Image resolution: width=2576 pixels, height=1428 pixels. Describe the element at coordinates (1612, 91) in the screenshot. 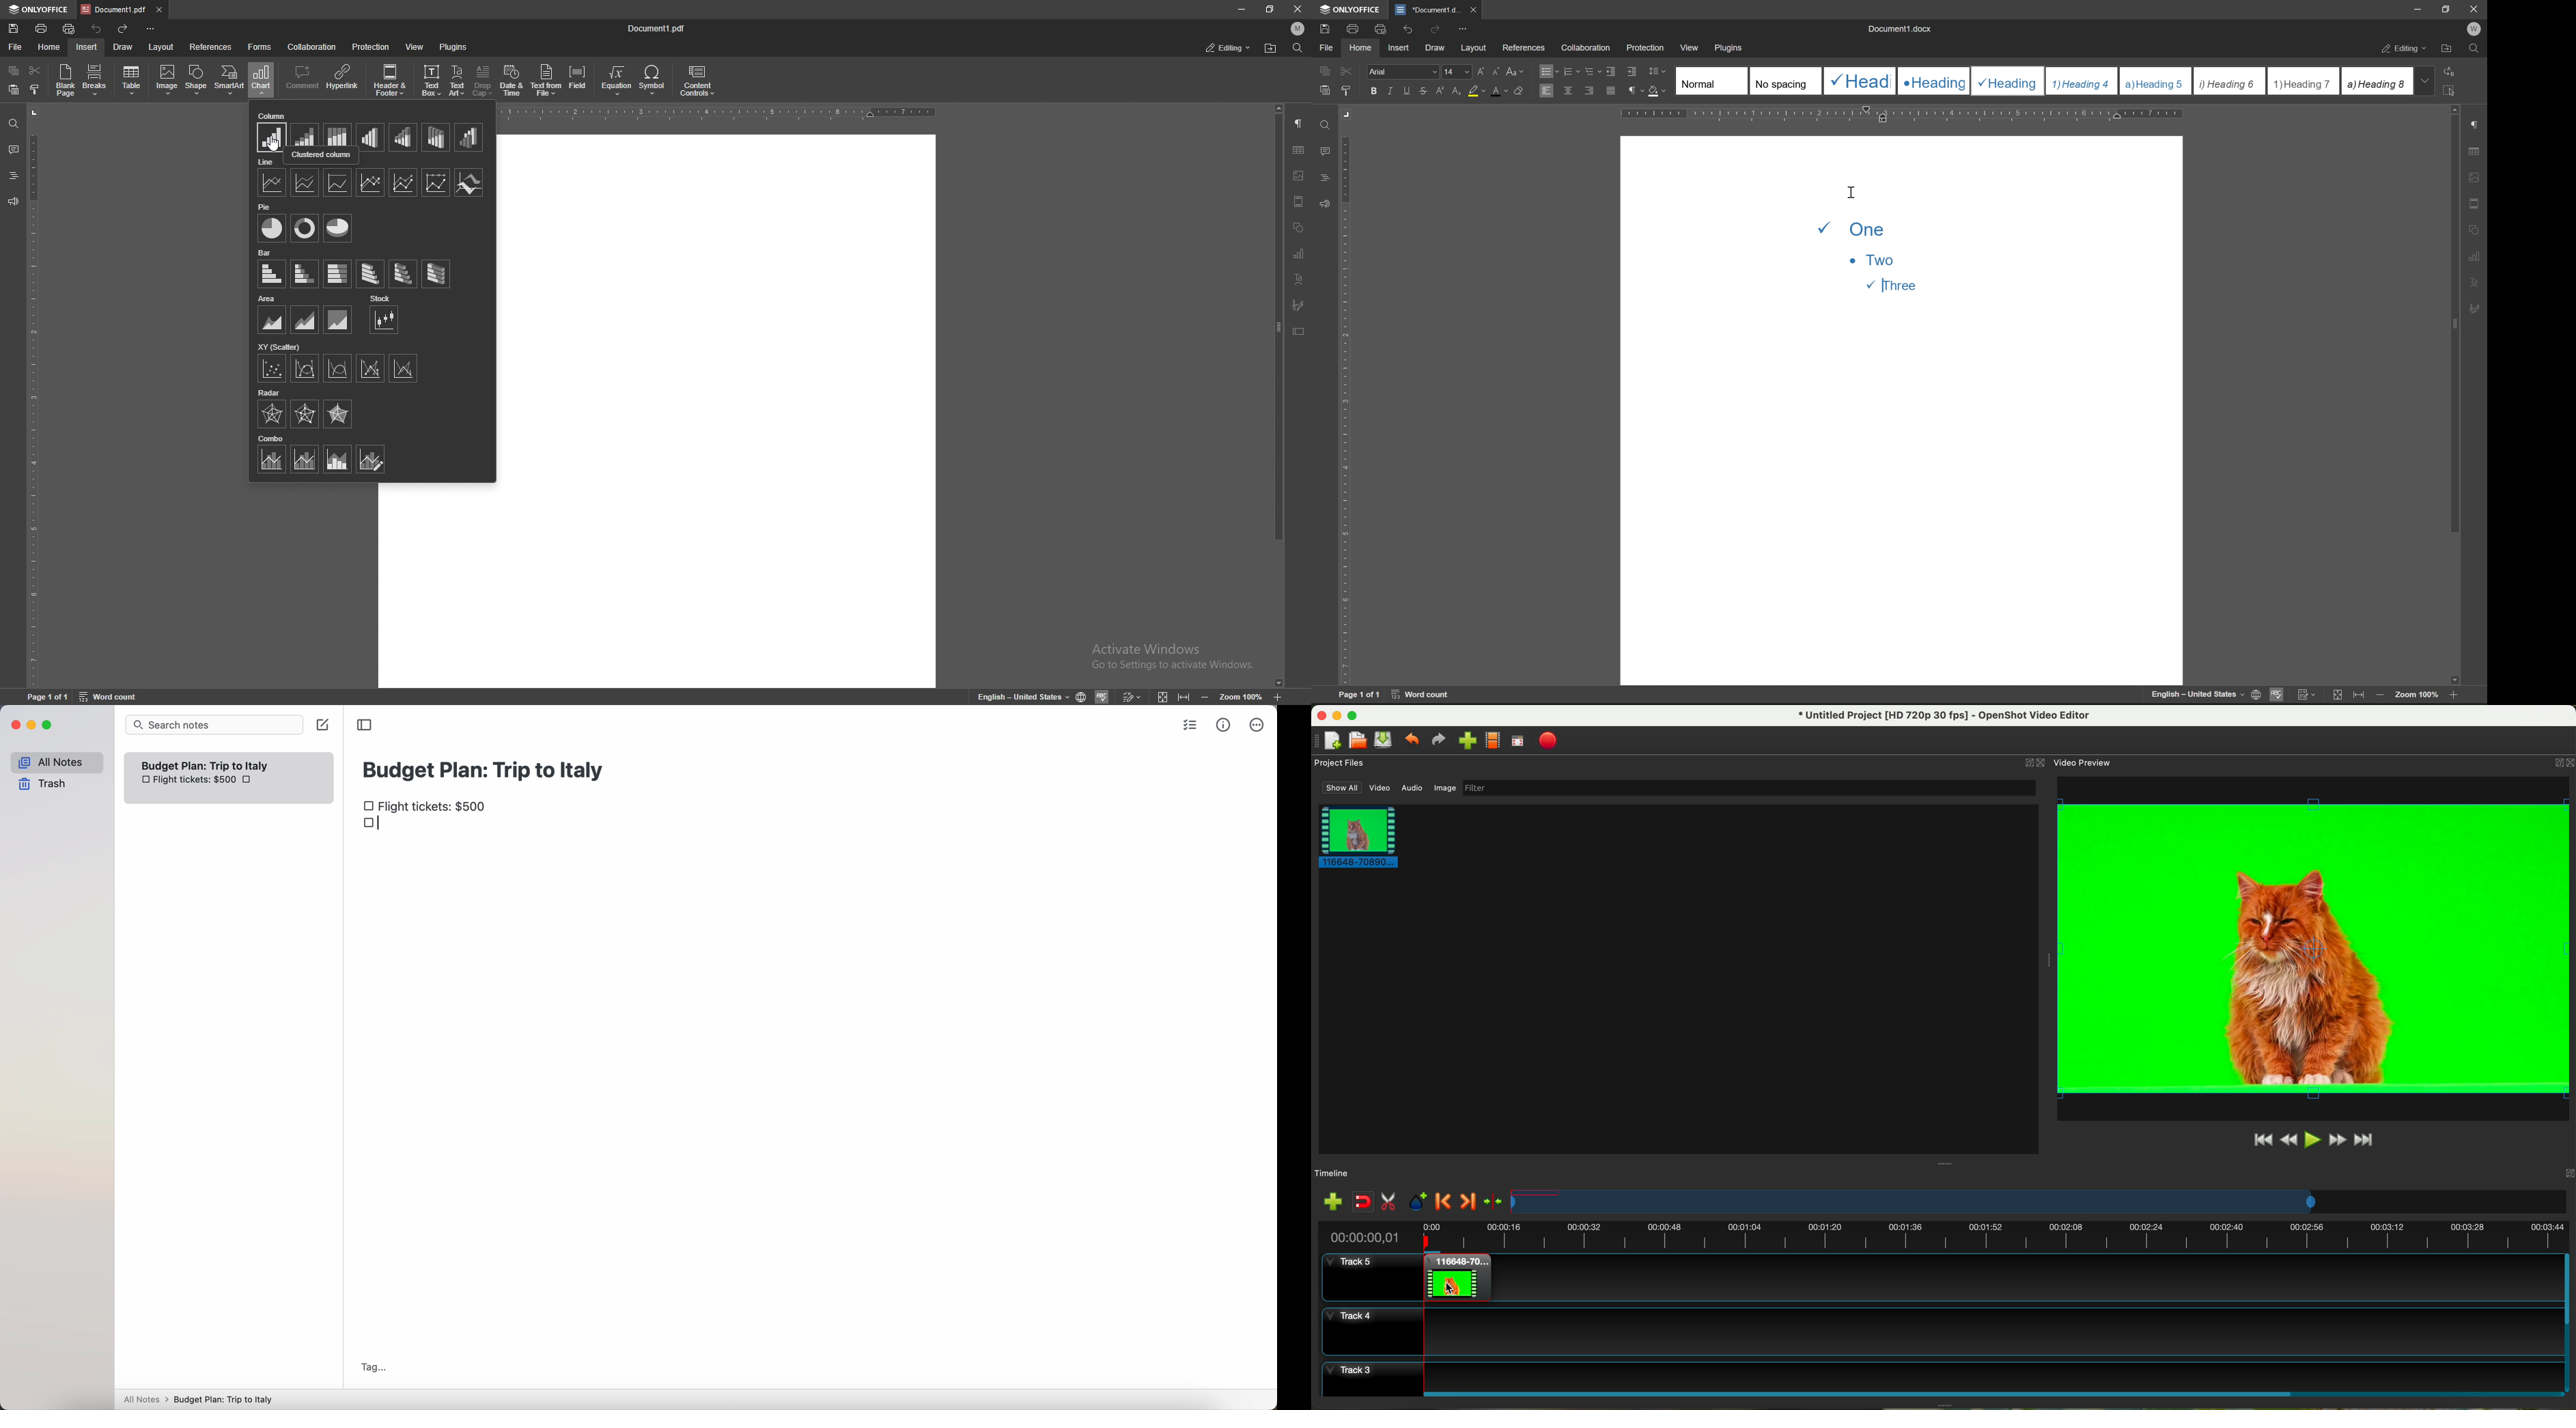

I see `justified` at that location.